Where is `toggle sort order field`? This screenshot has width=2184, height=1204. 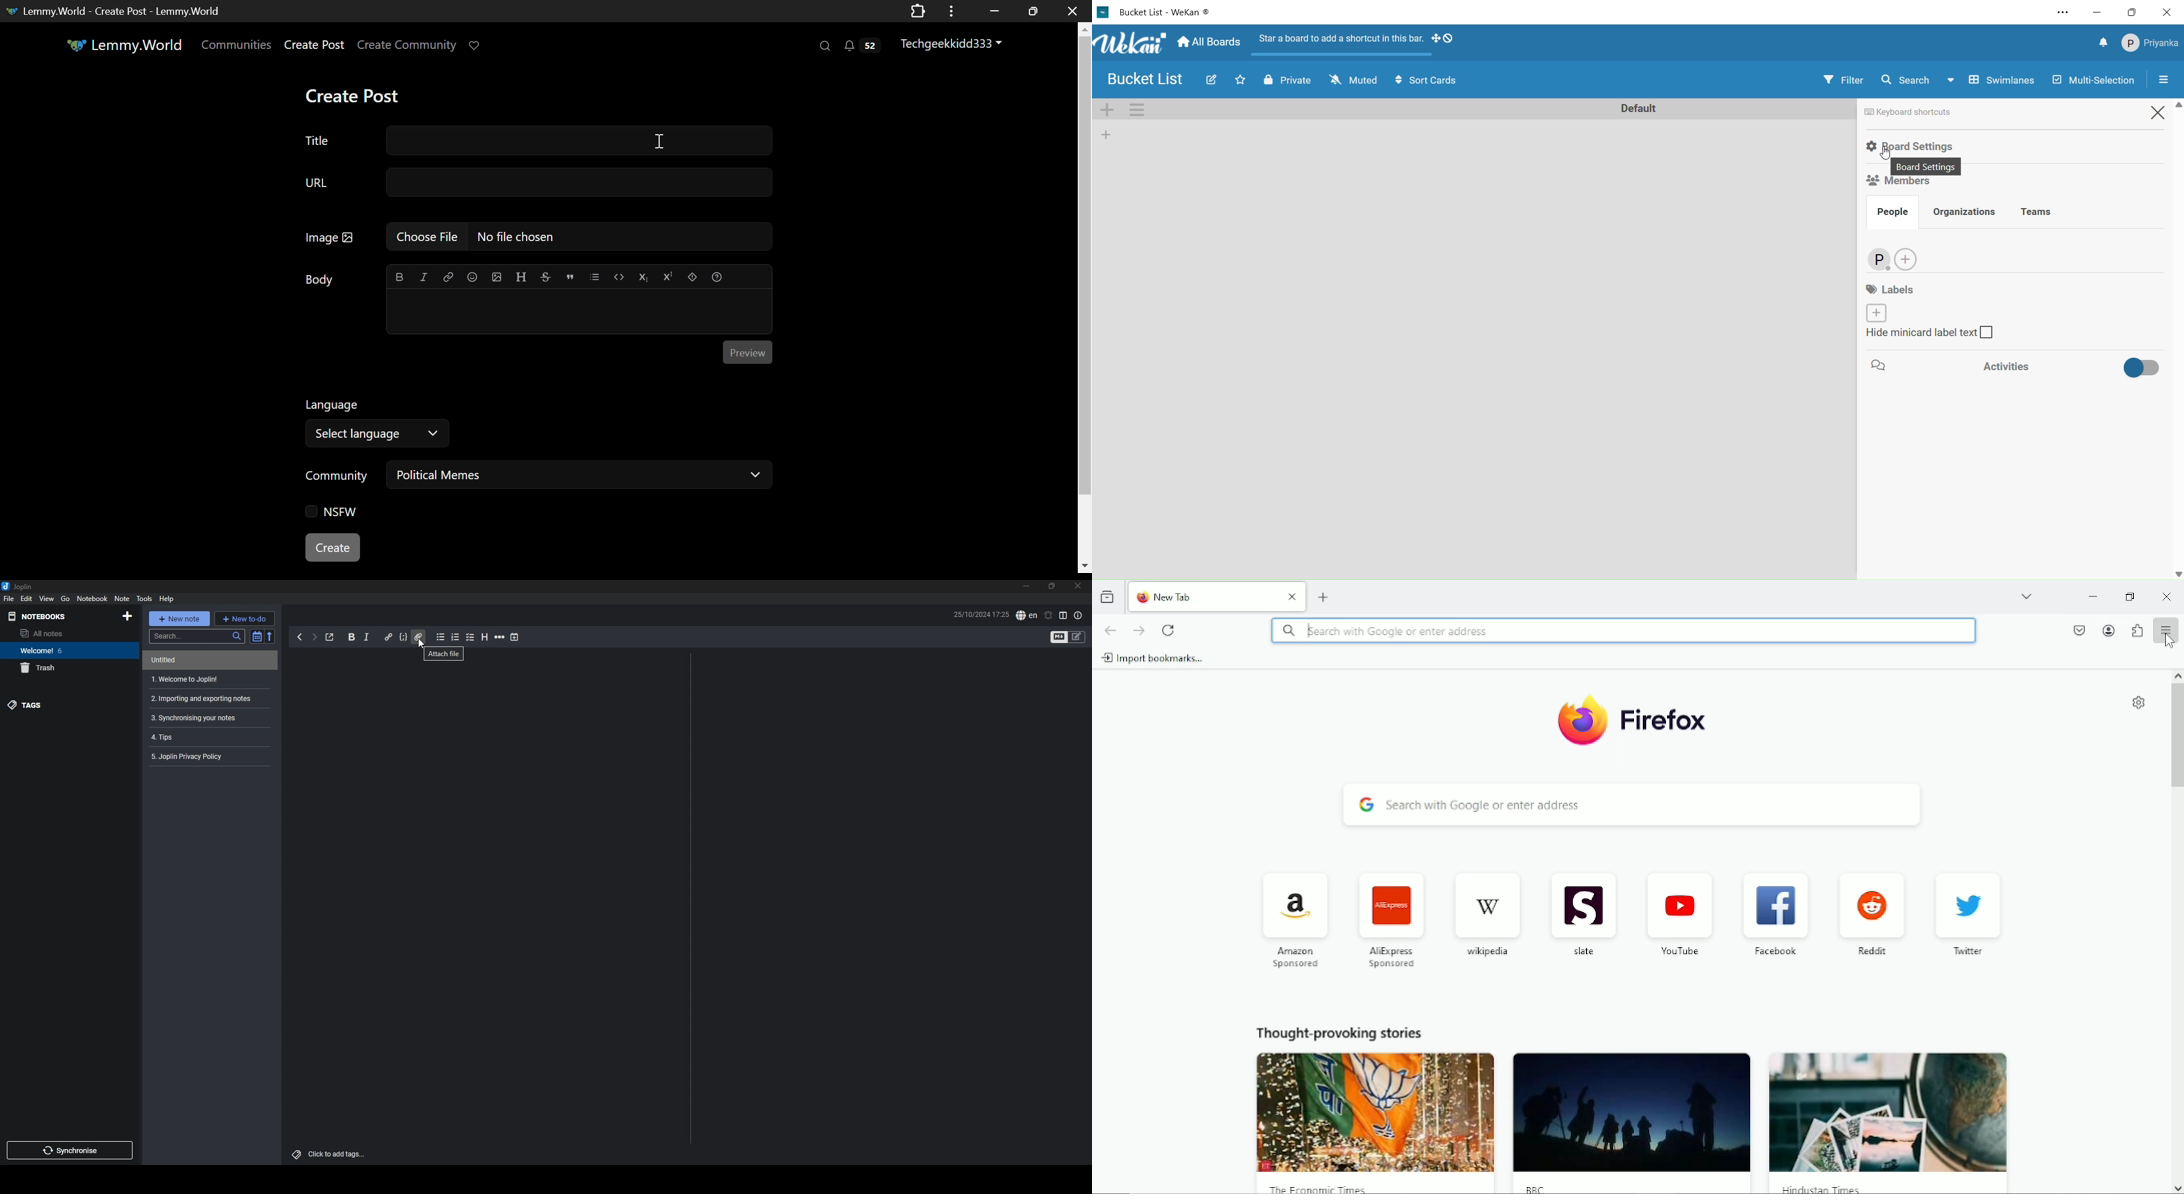 toggle sort order field is located at coordinates (257, 636).